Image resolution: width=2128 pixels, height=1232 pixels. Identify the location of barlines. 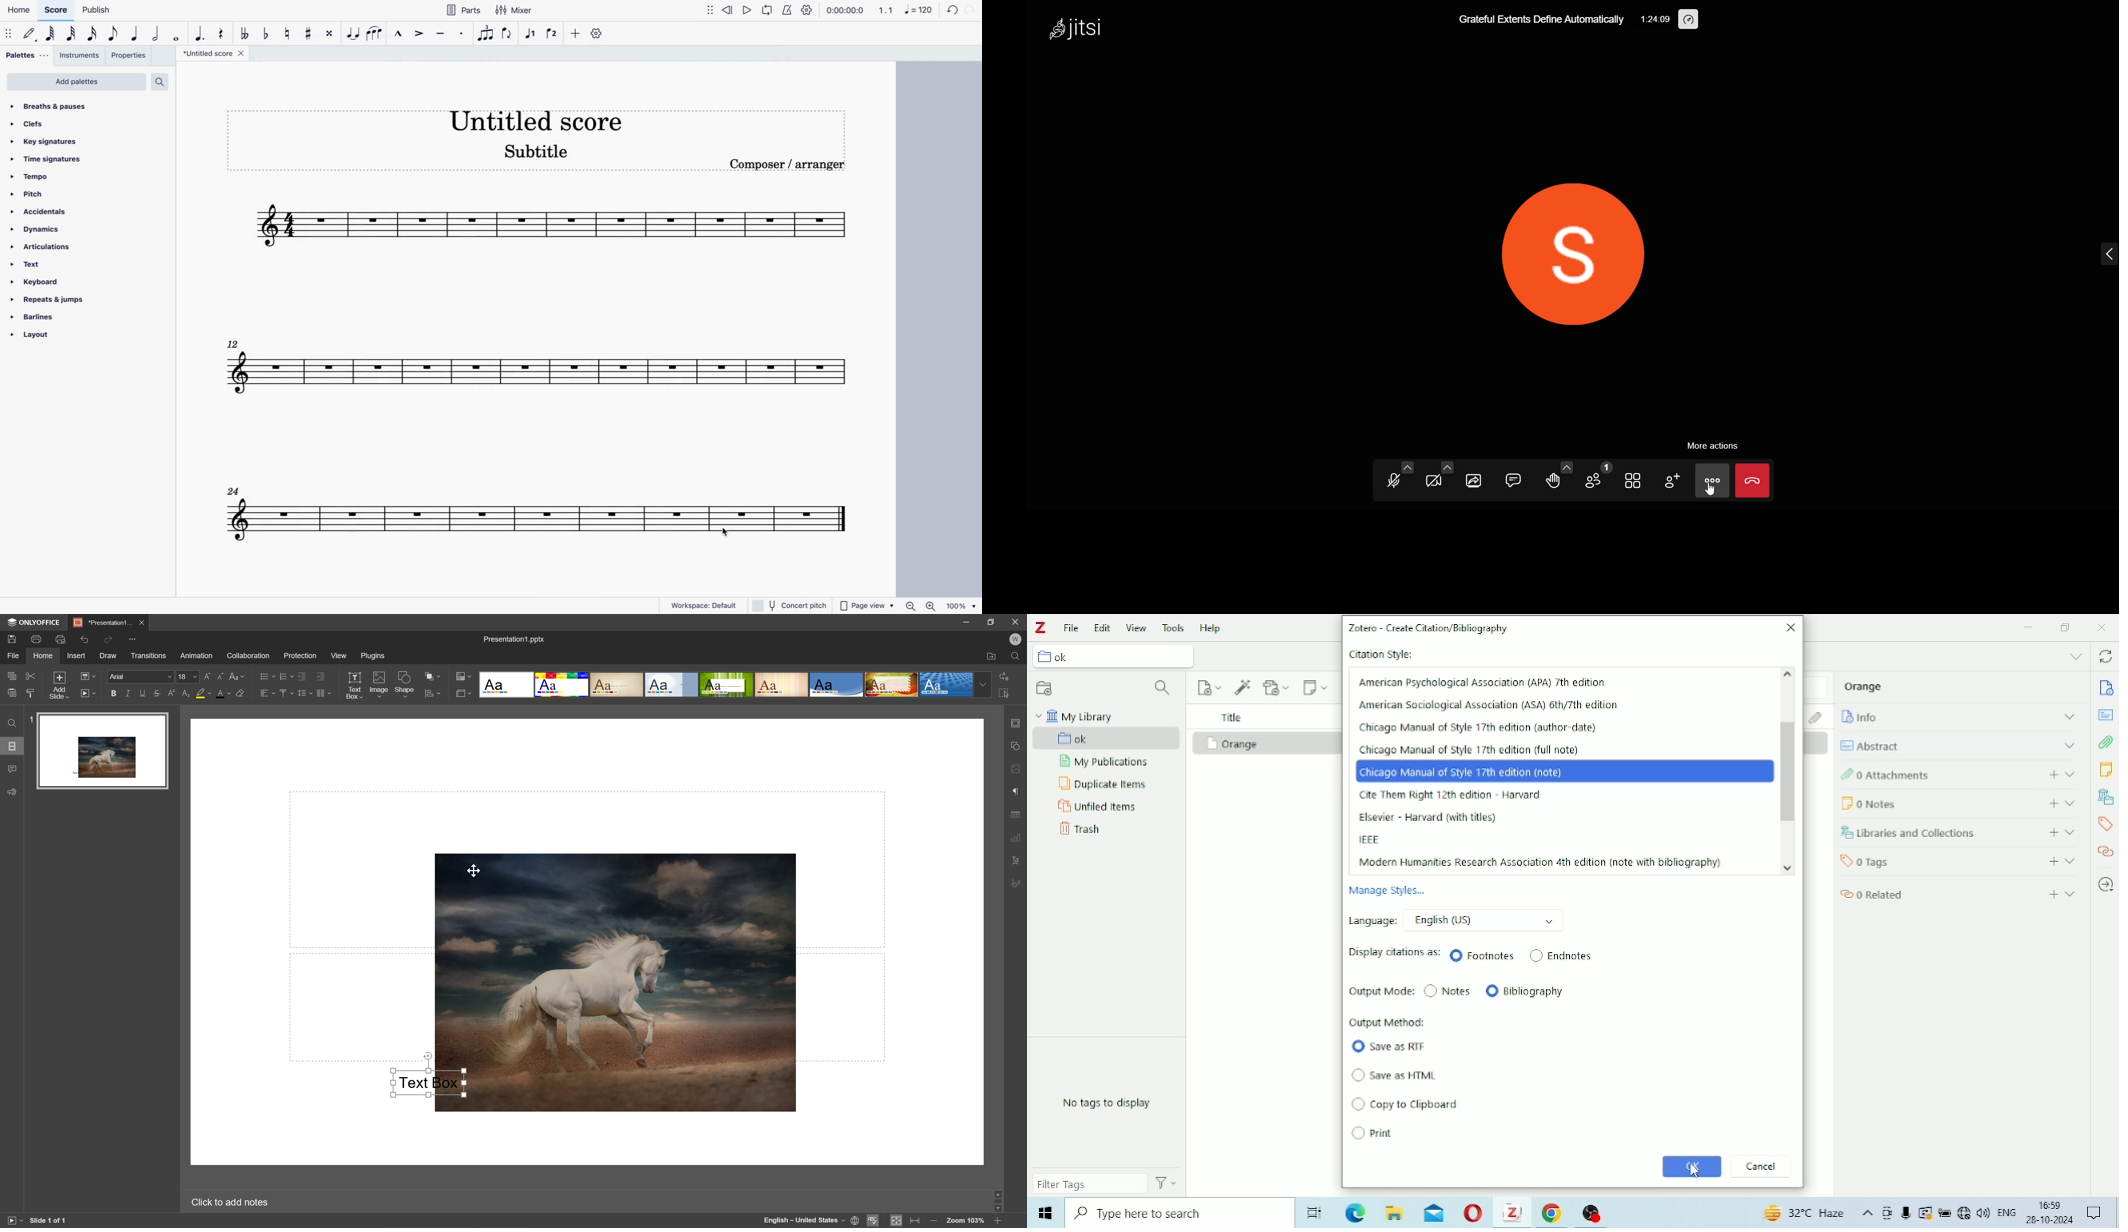
(37, 318).